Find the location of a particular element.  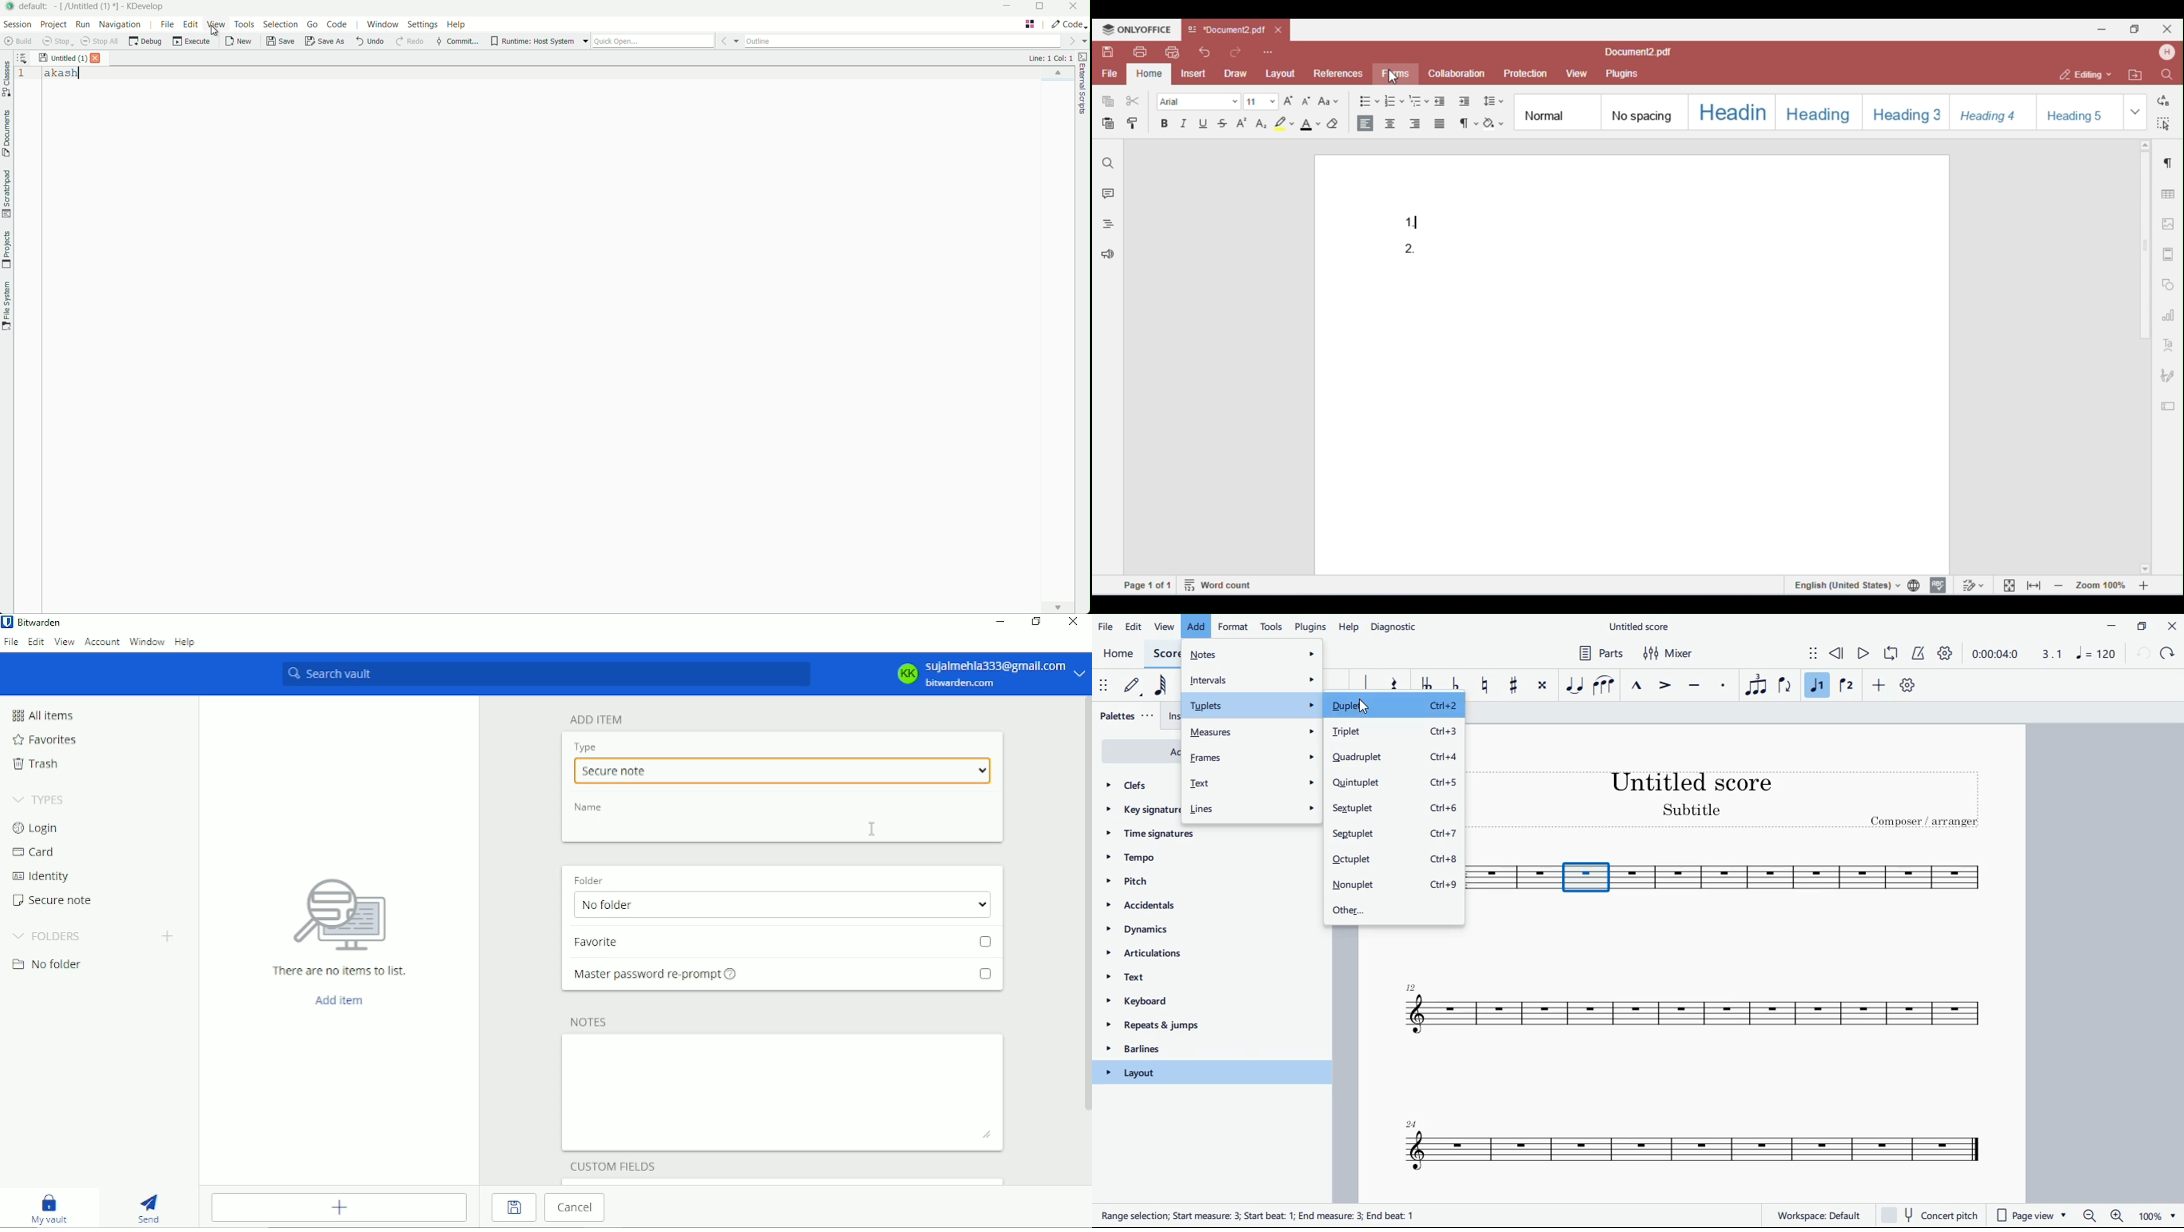

composer / arranger is located at coordinates (1927, 823).